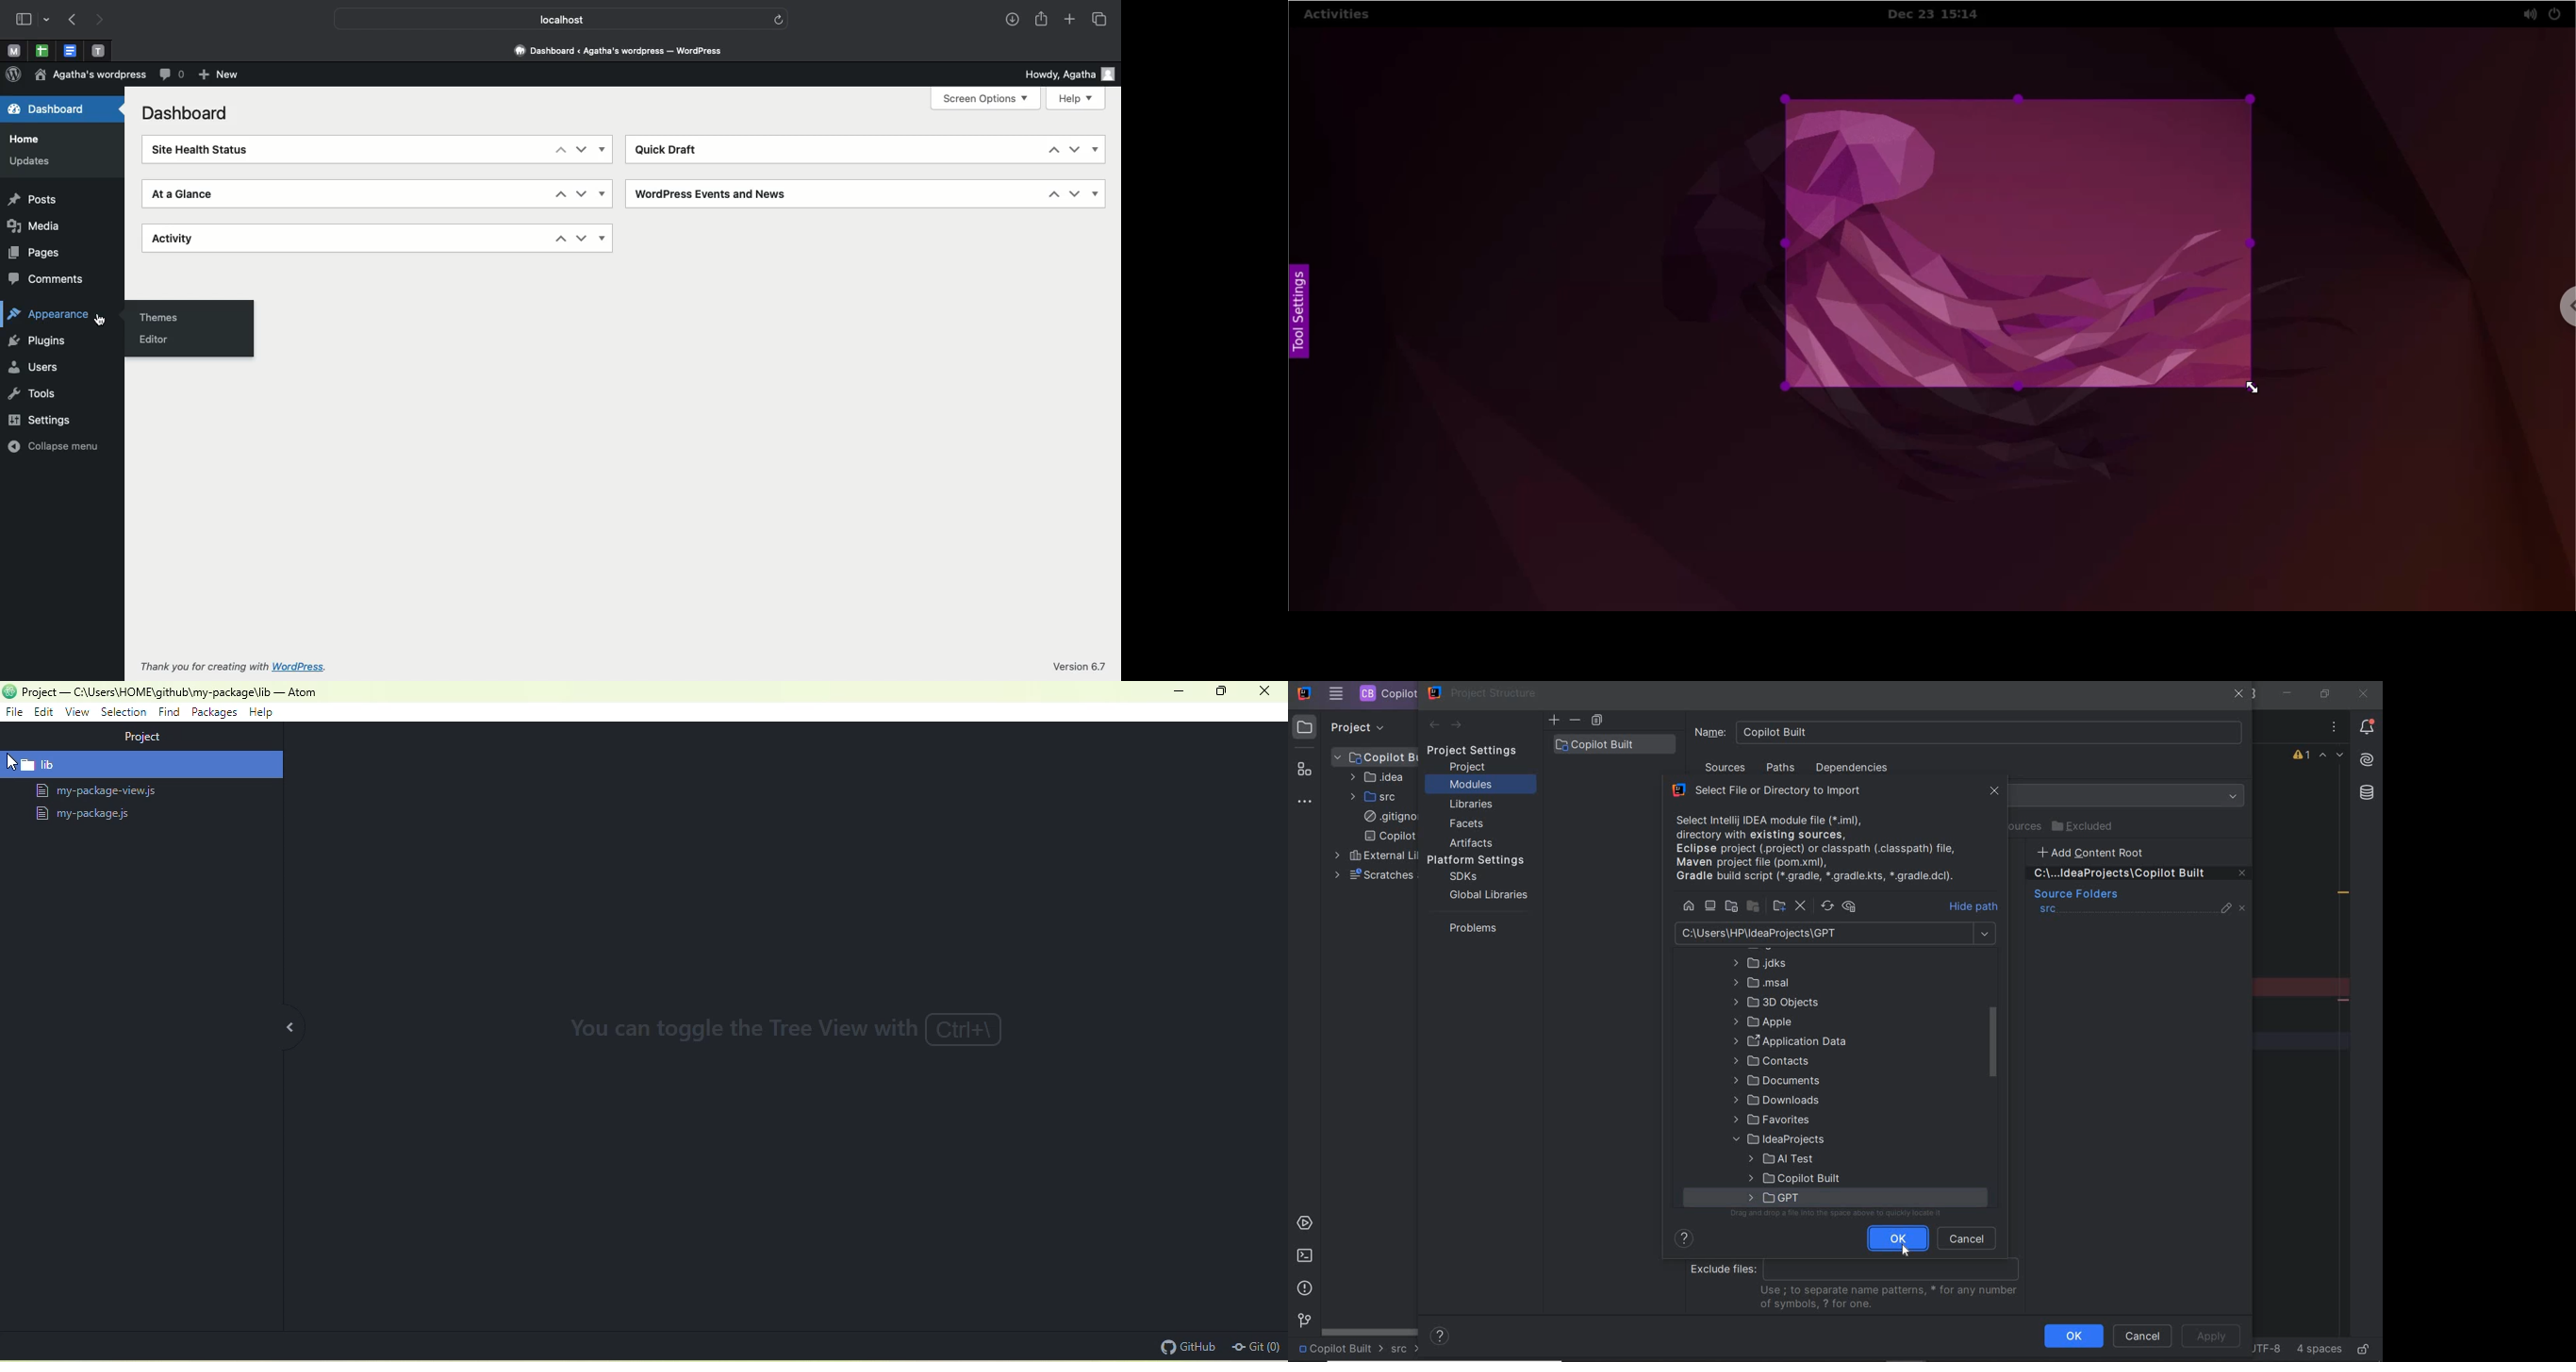  What do you see at coordinates (1076, 99) in the screenshot?
I see `Help` at bounding box center [1076, 99].